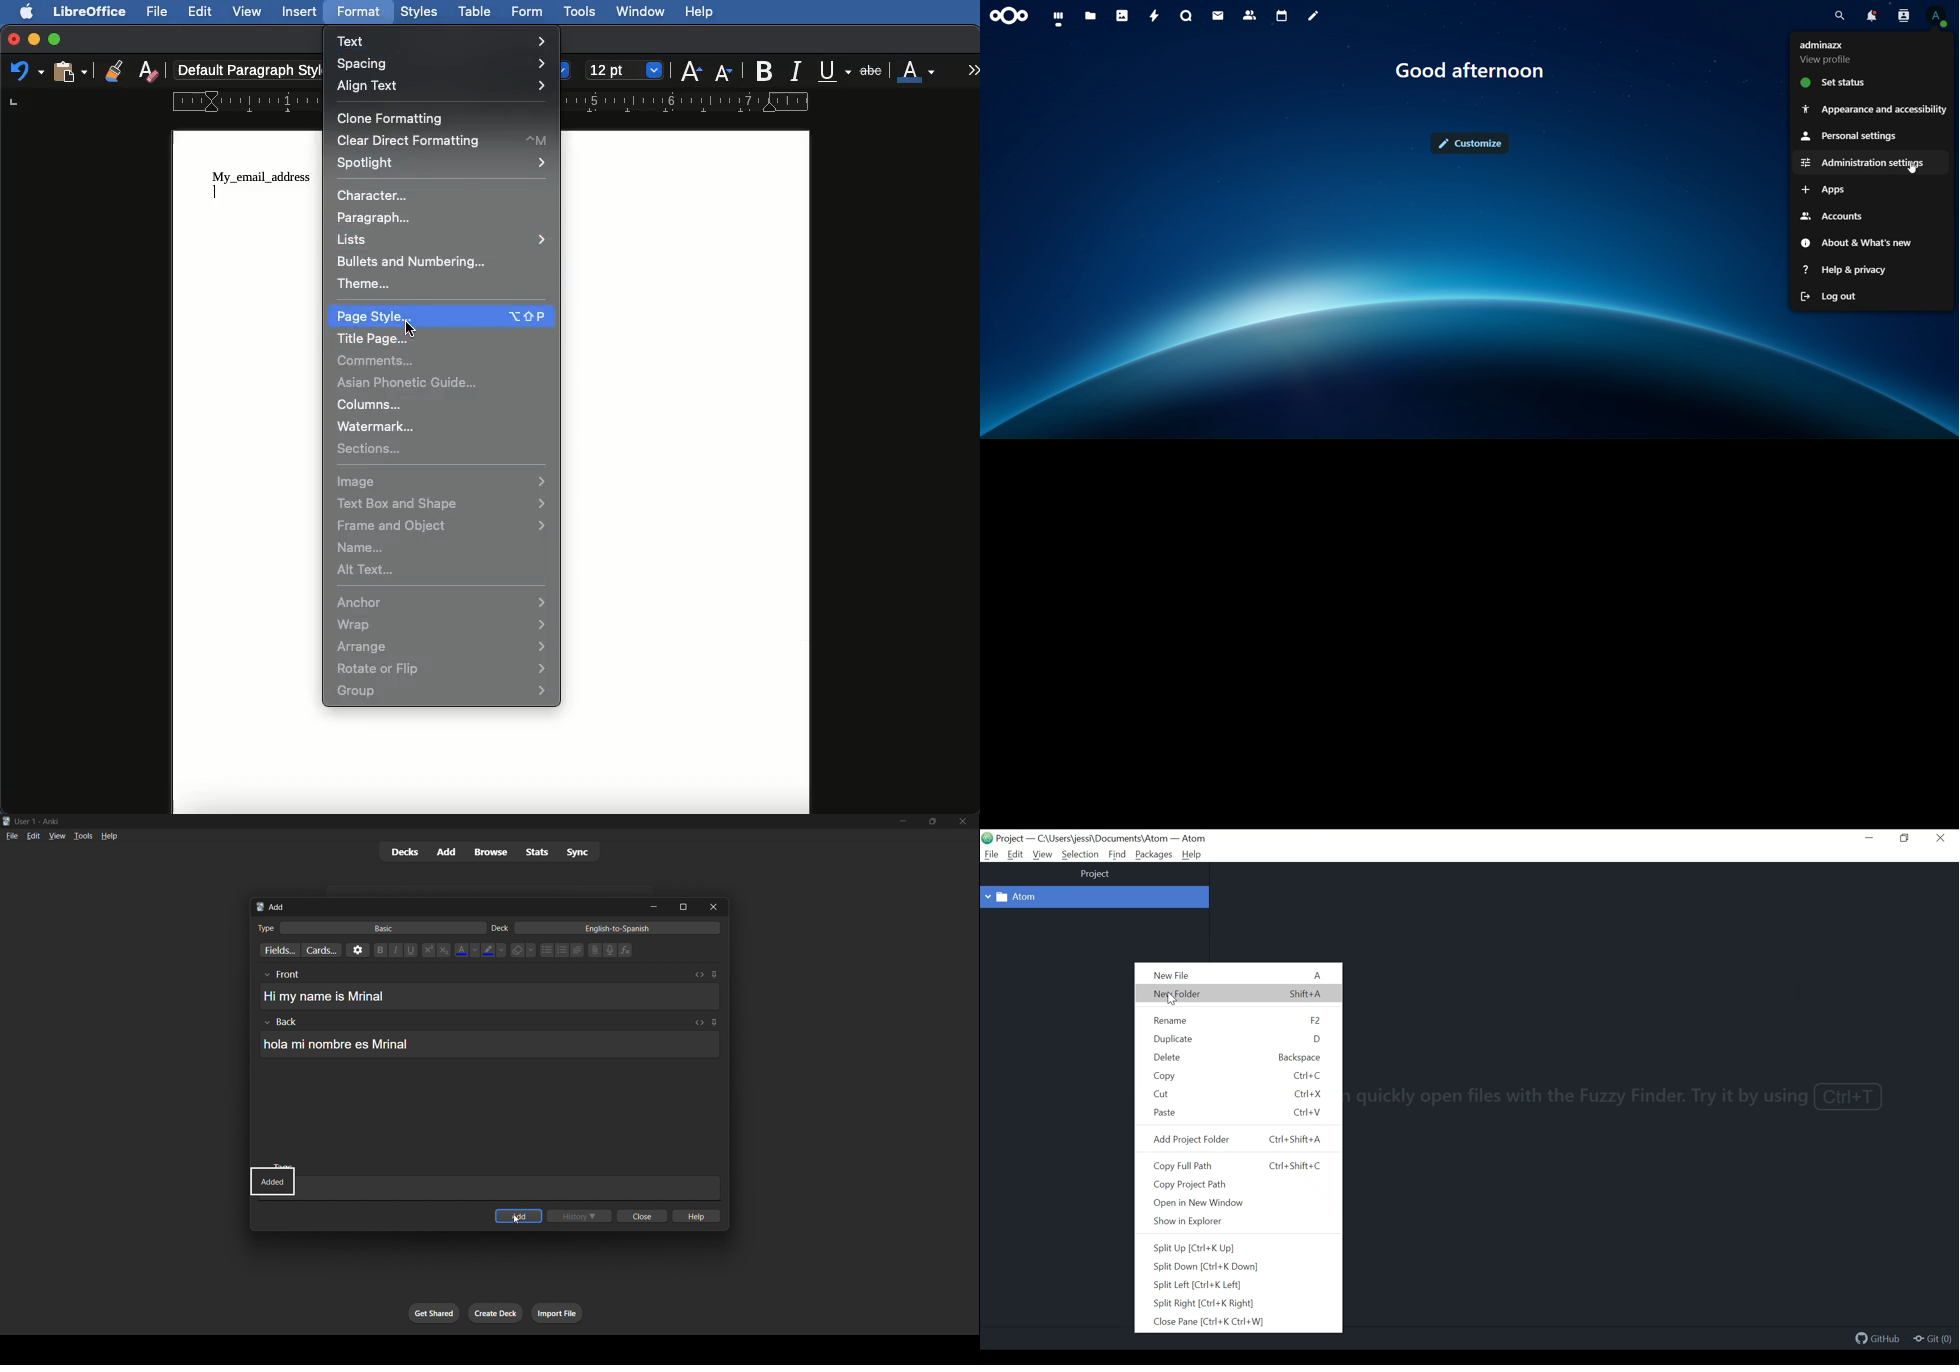 The height and width of the screenshot is (1372, 1960). What do you see at coordinates (1839, 14) in the screenshot?
I see `search` at bounding box center [1839, 14].